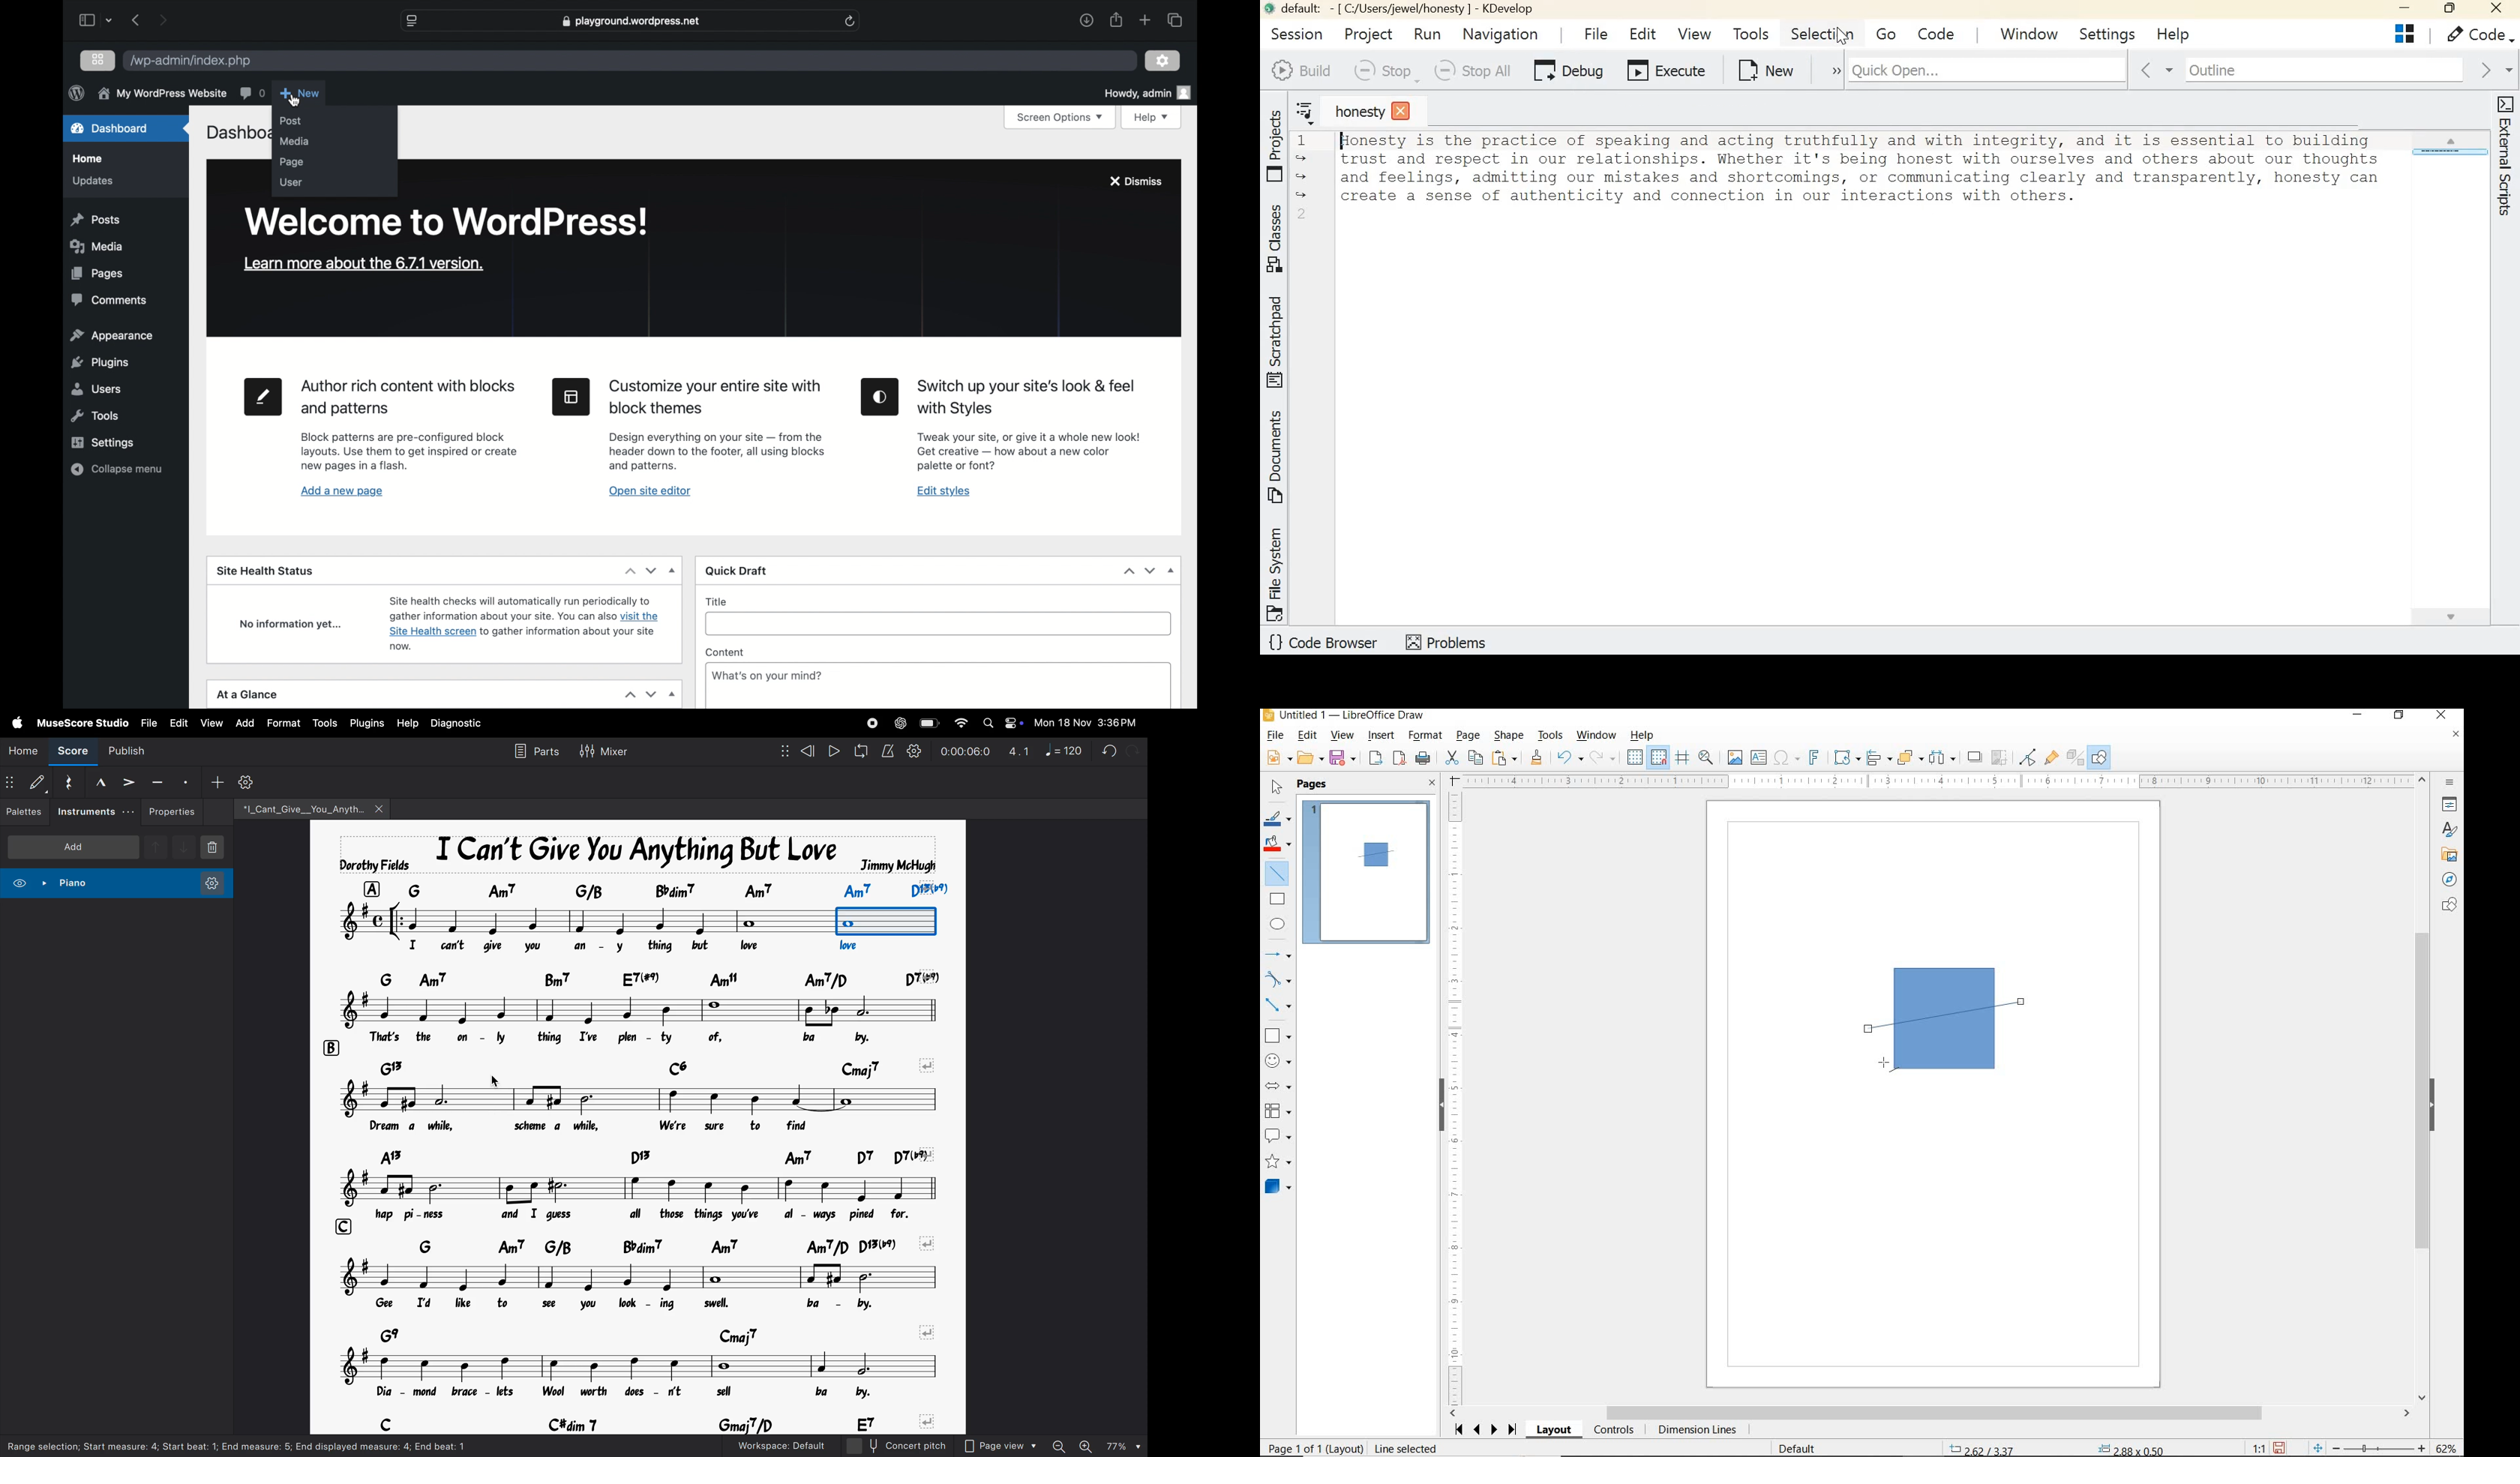  What do you see at coordinates (73, 846) in the screenshot?
I see `add` at bounding box center [73, 846].